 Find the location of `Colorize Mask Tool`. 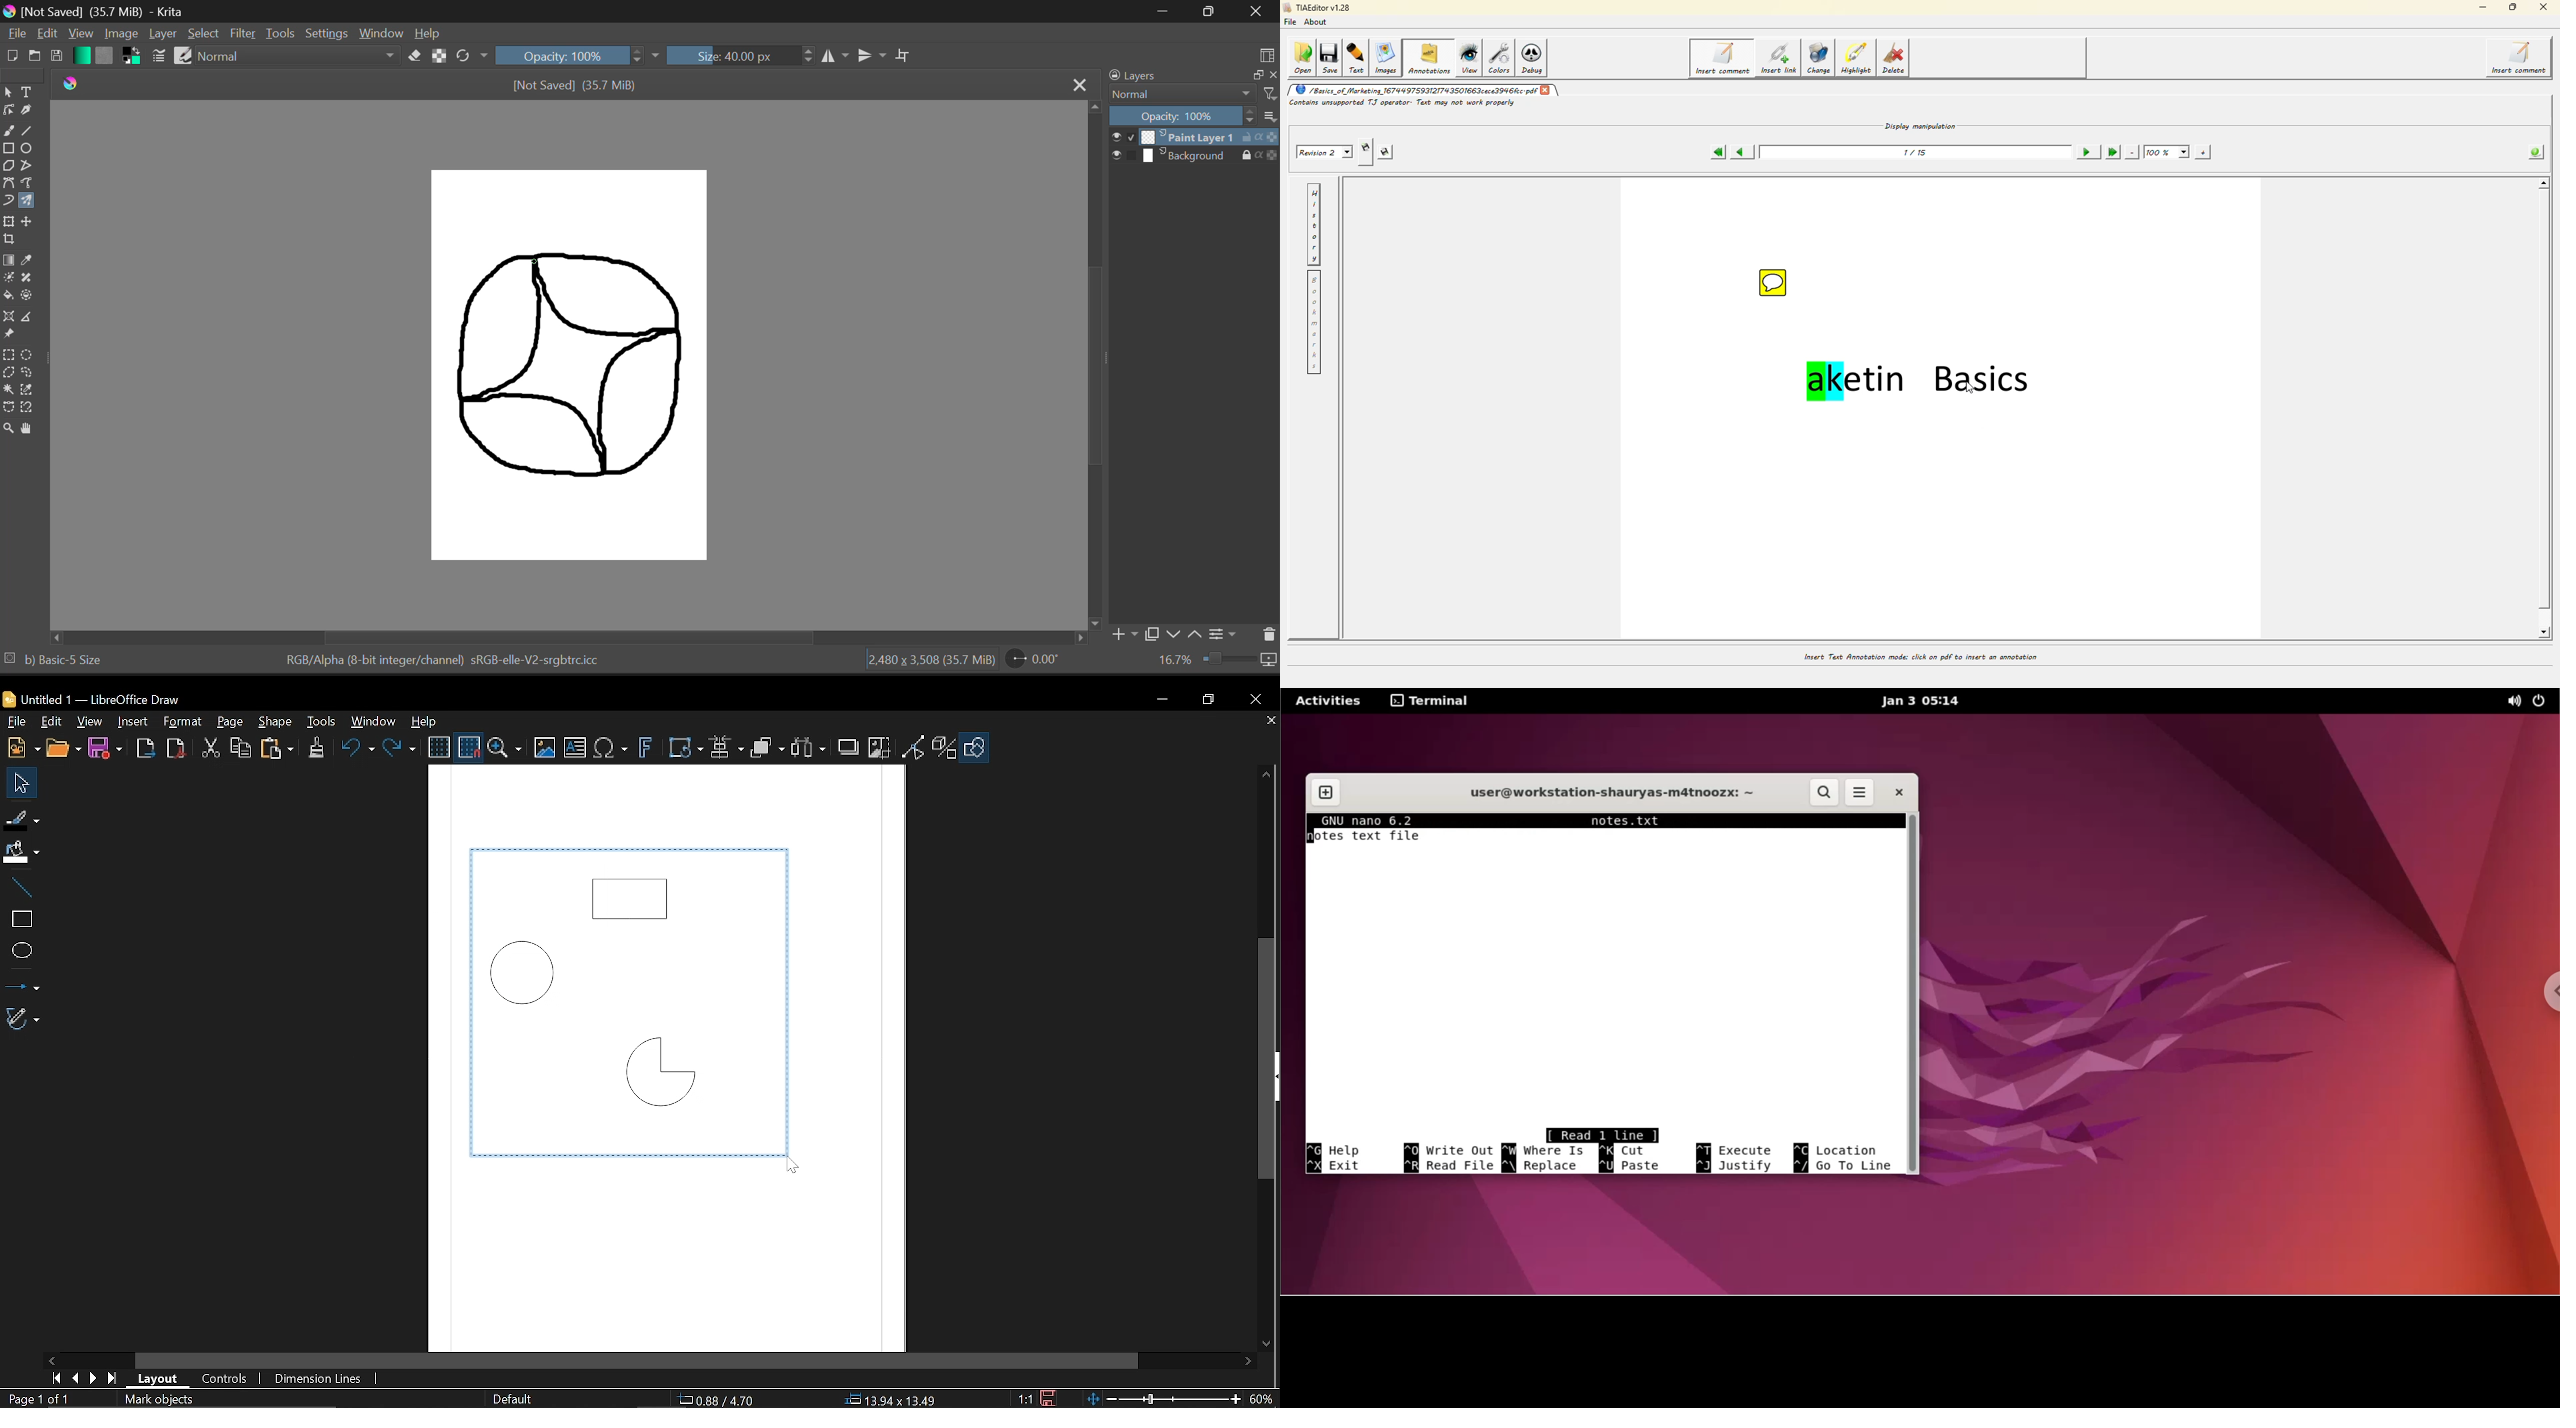

Colorize Mask Tool is located at coordinates (8, 279).